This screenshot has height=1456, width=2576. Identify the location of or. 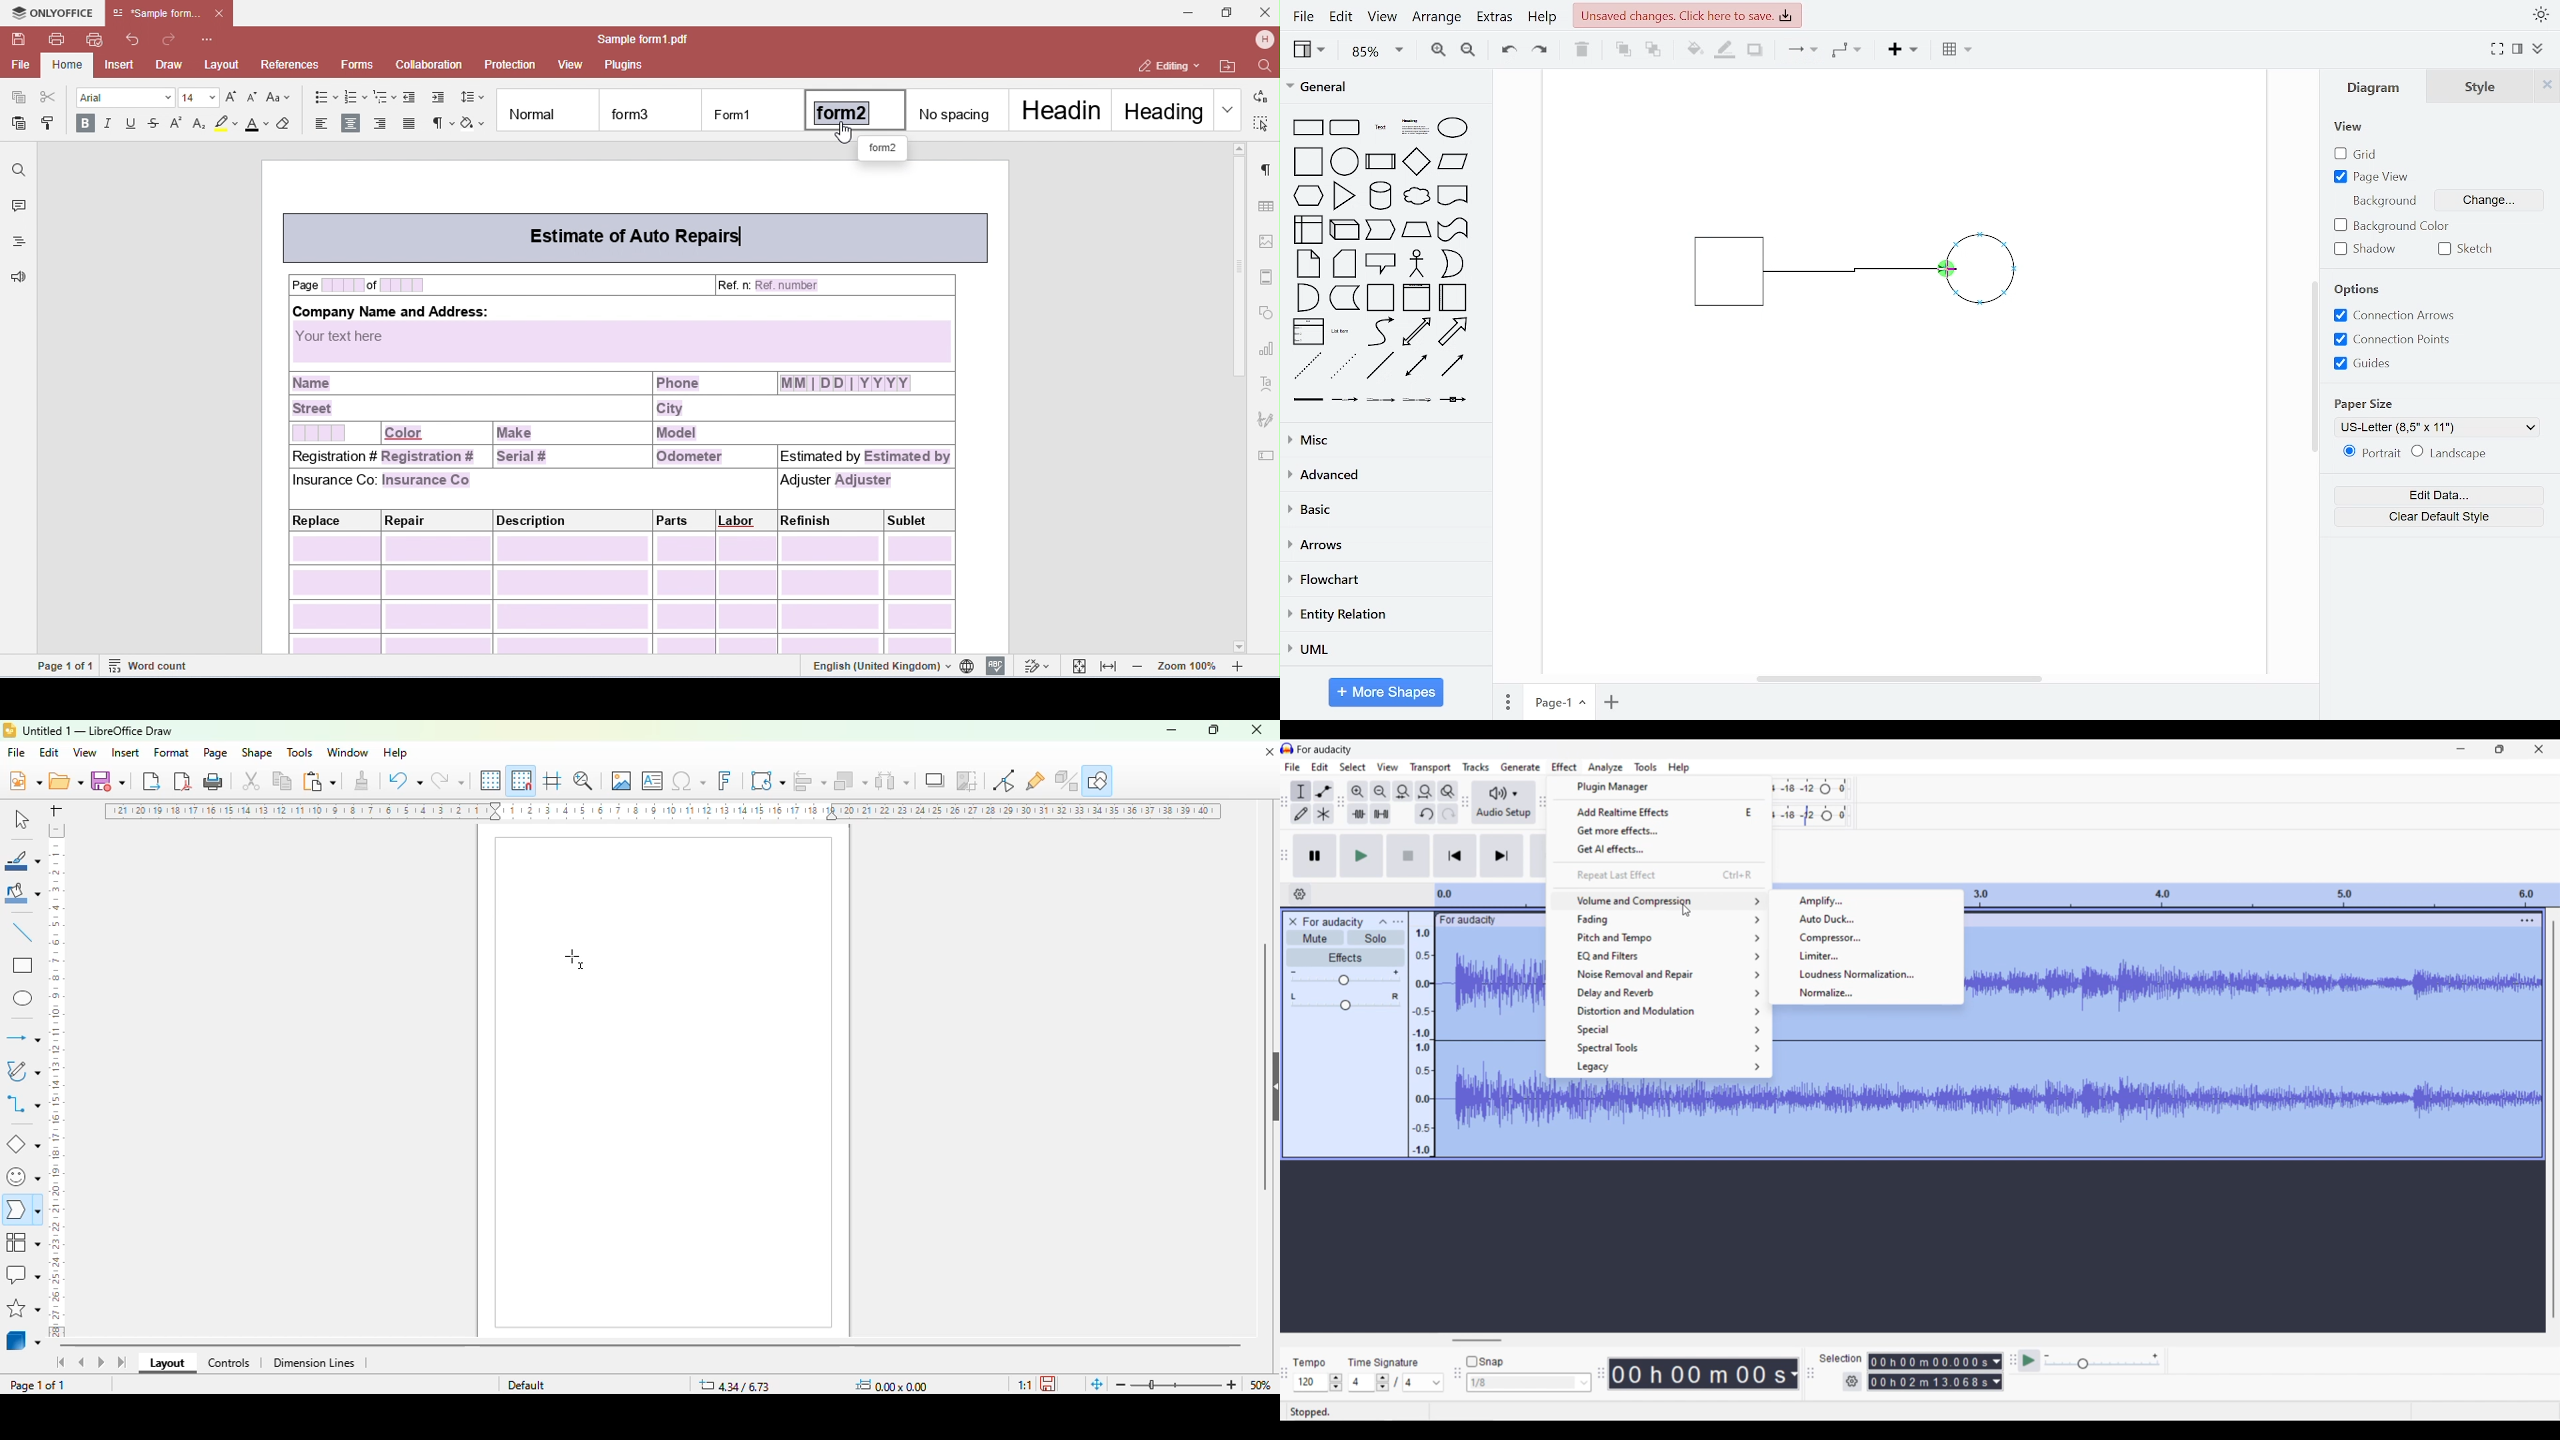
(1452, 264).